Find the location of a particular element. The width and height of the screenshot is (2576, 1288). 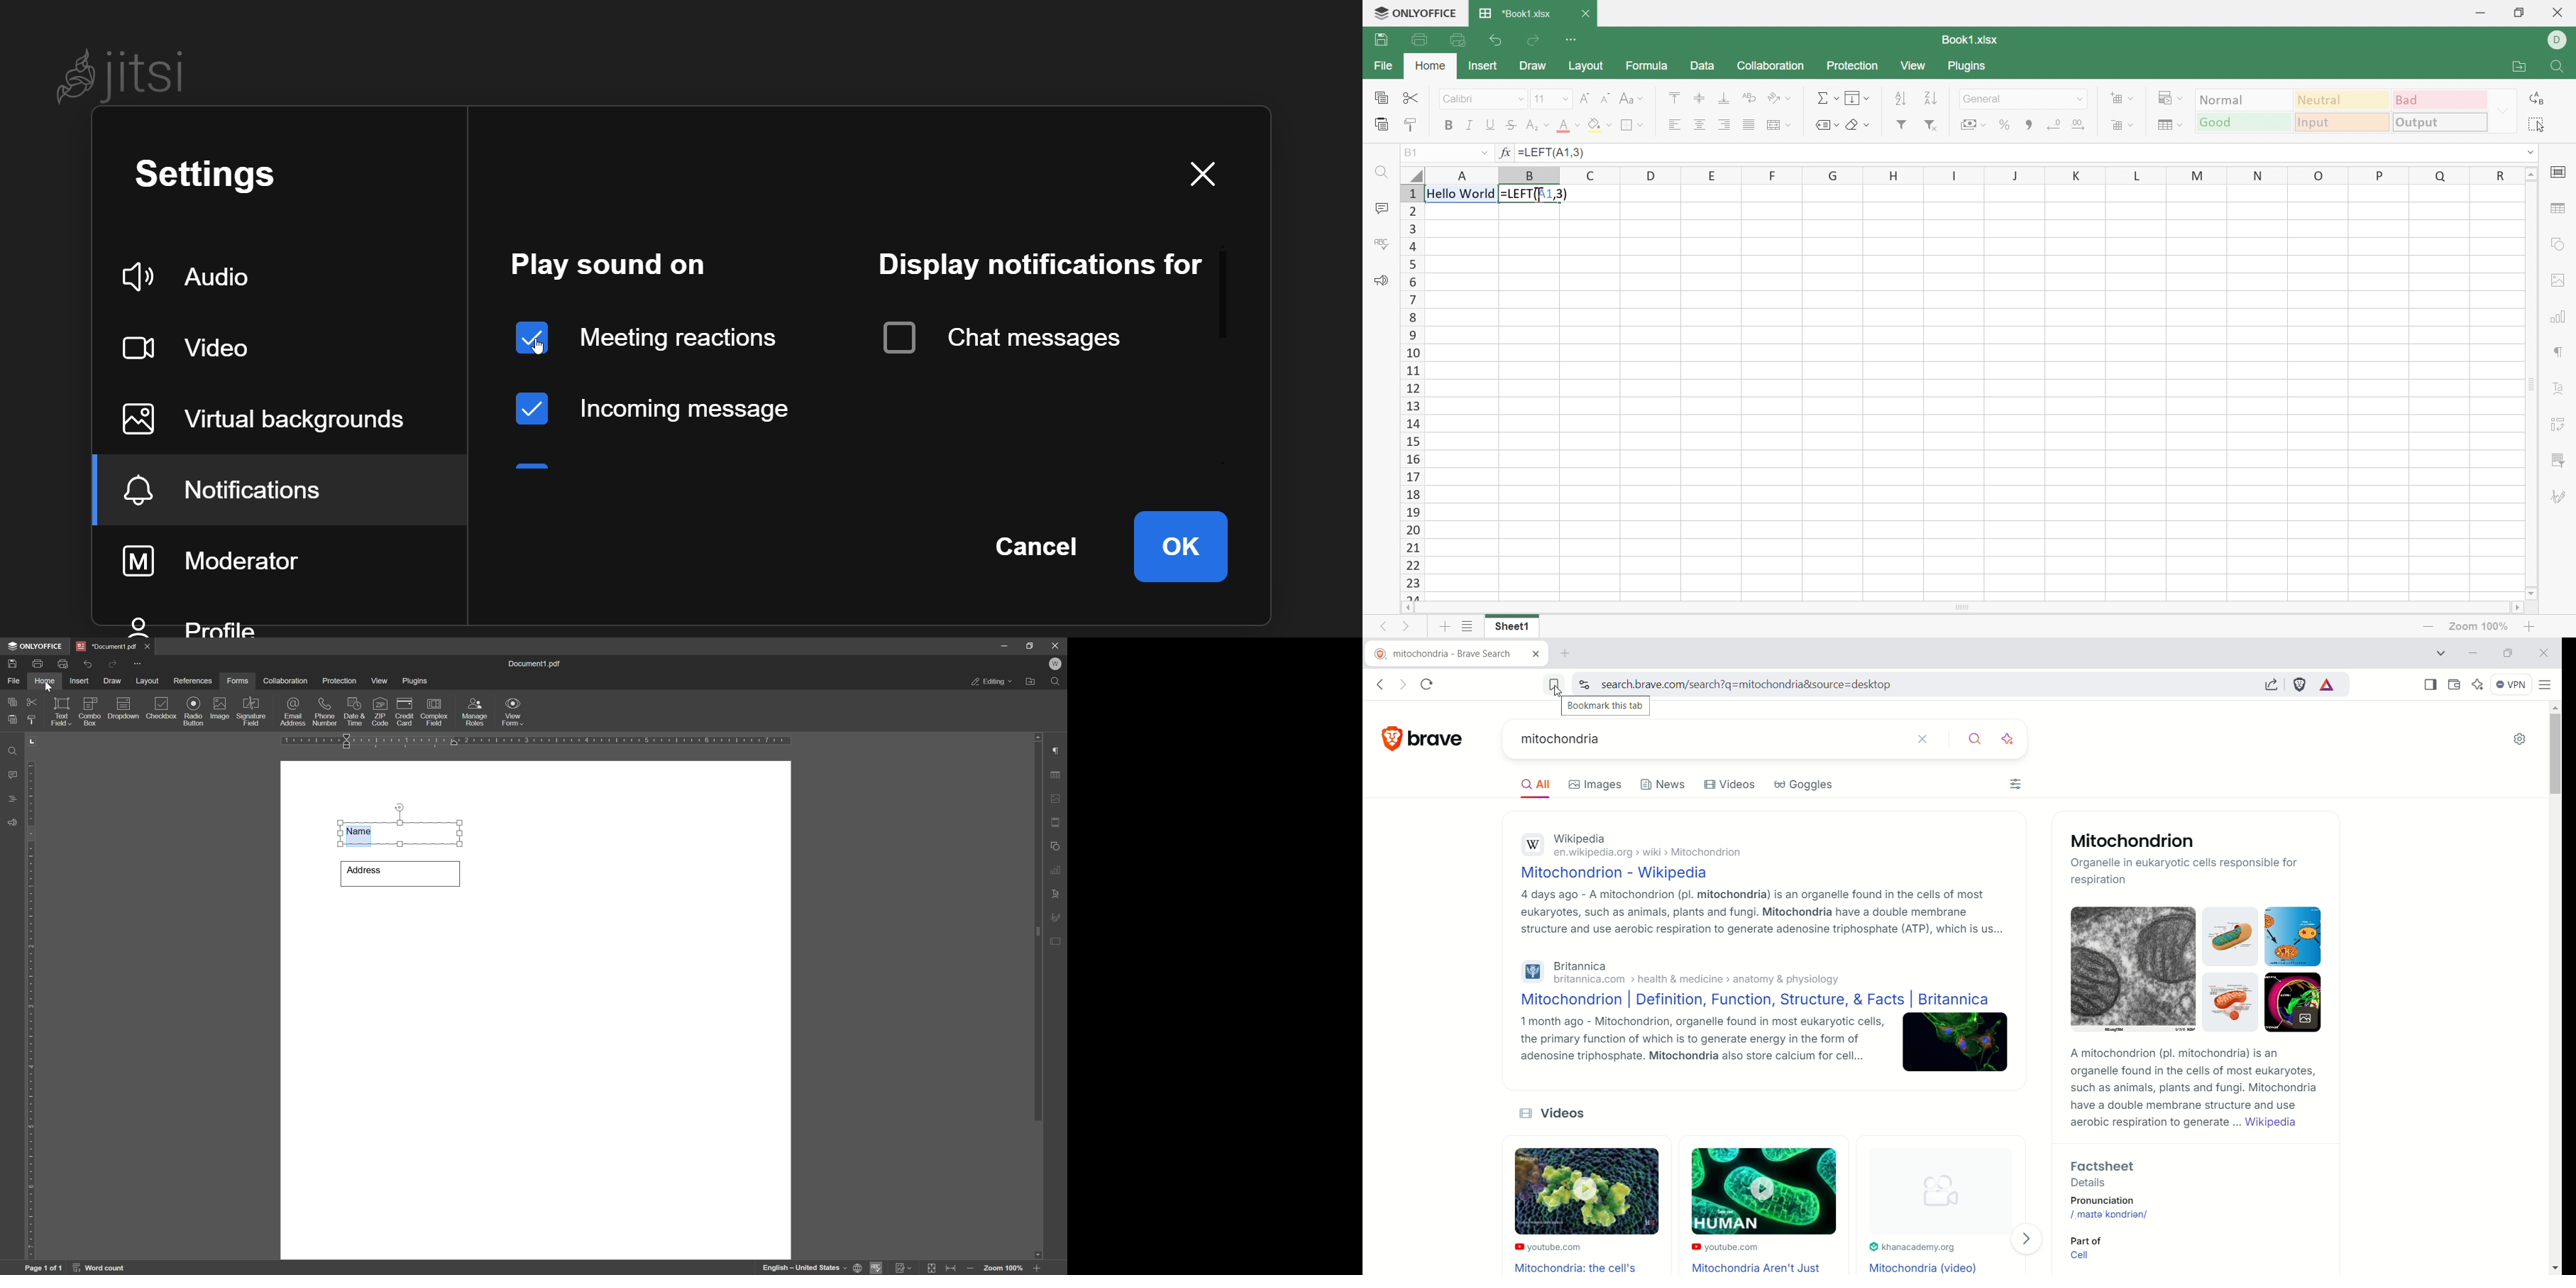

Fill color is located at coordinates (1601, 125).